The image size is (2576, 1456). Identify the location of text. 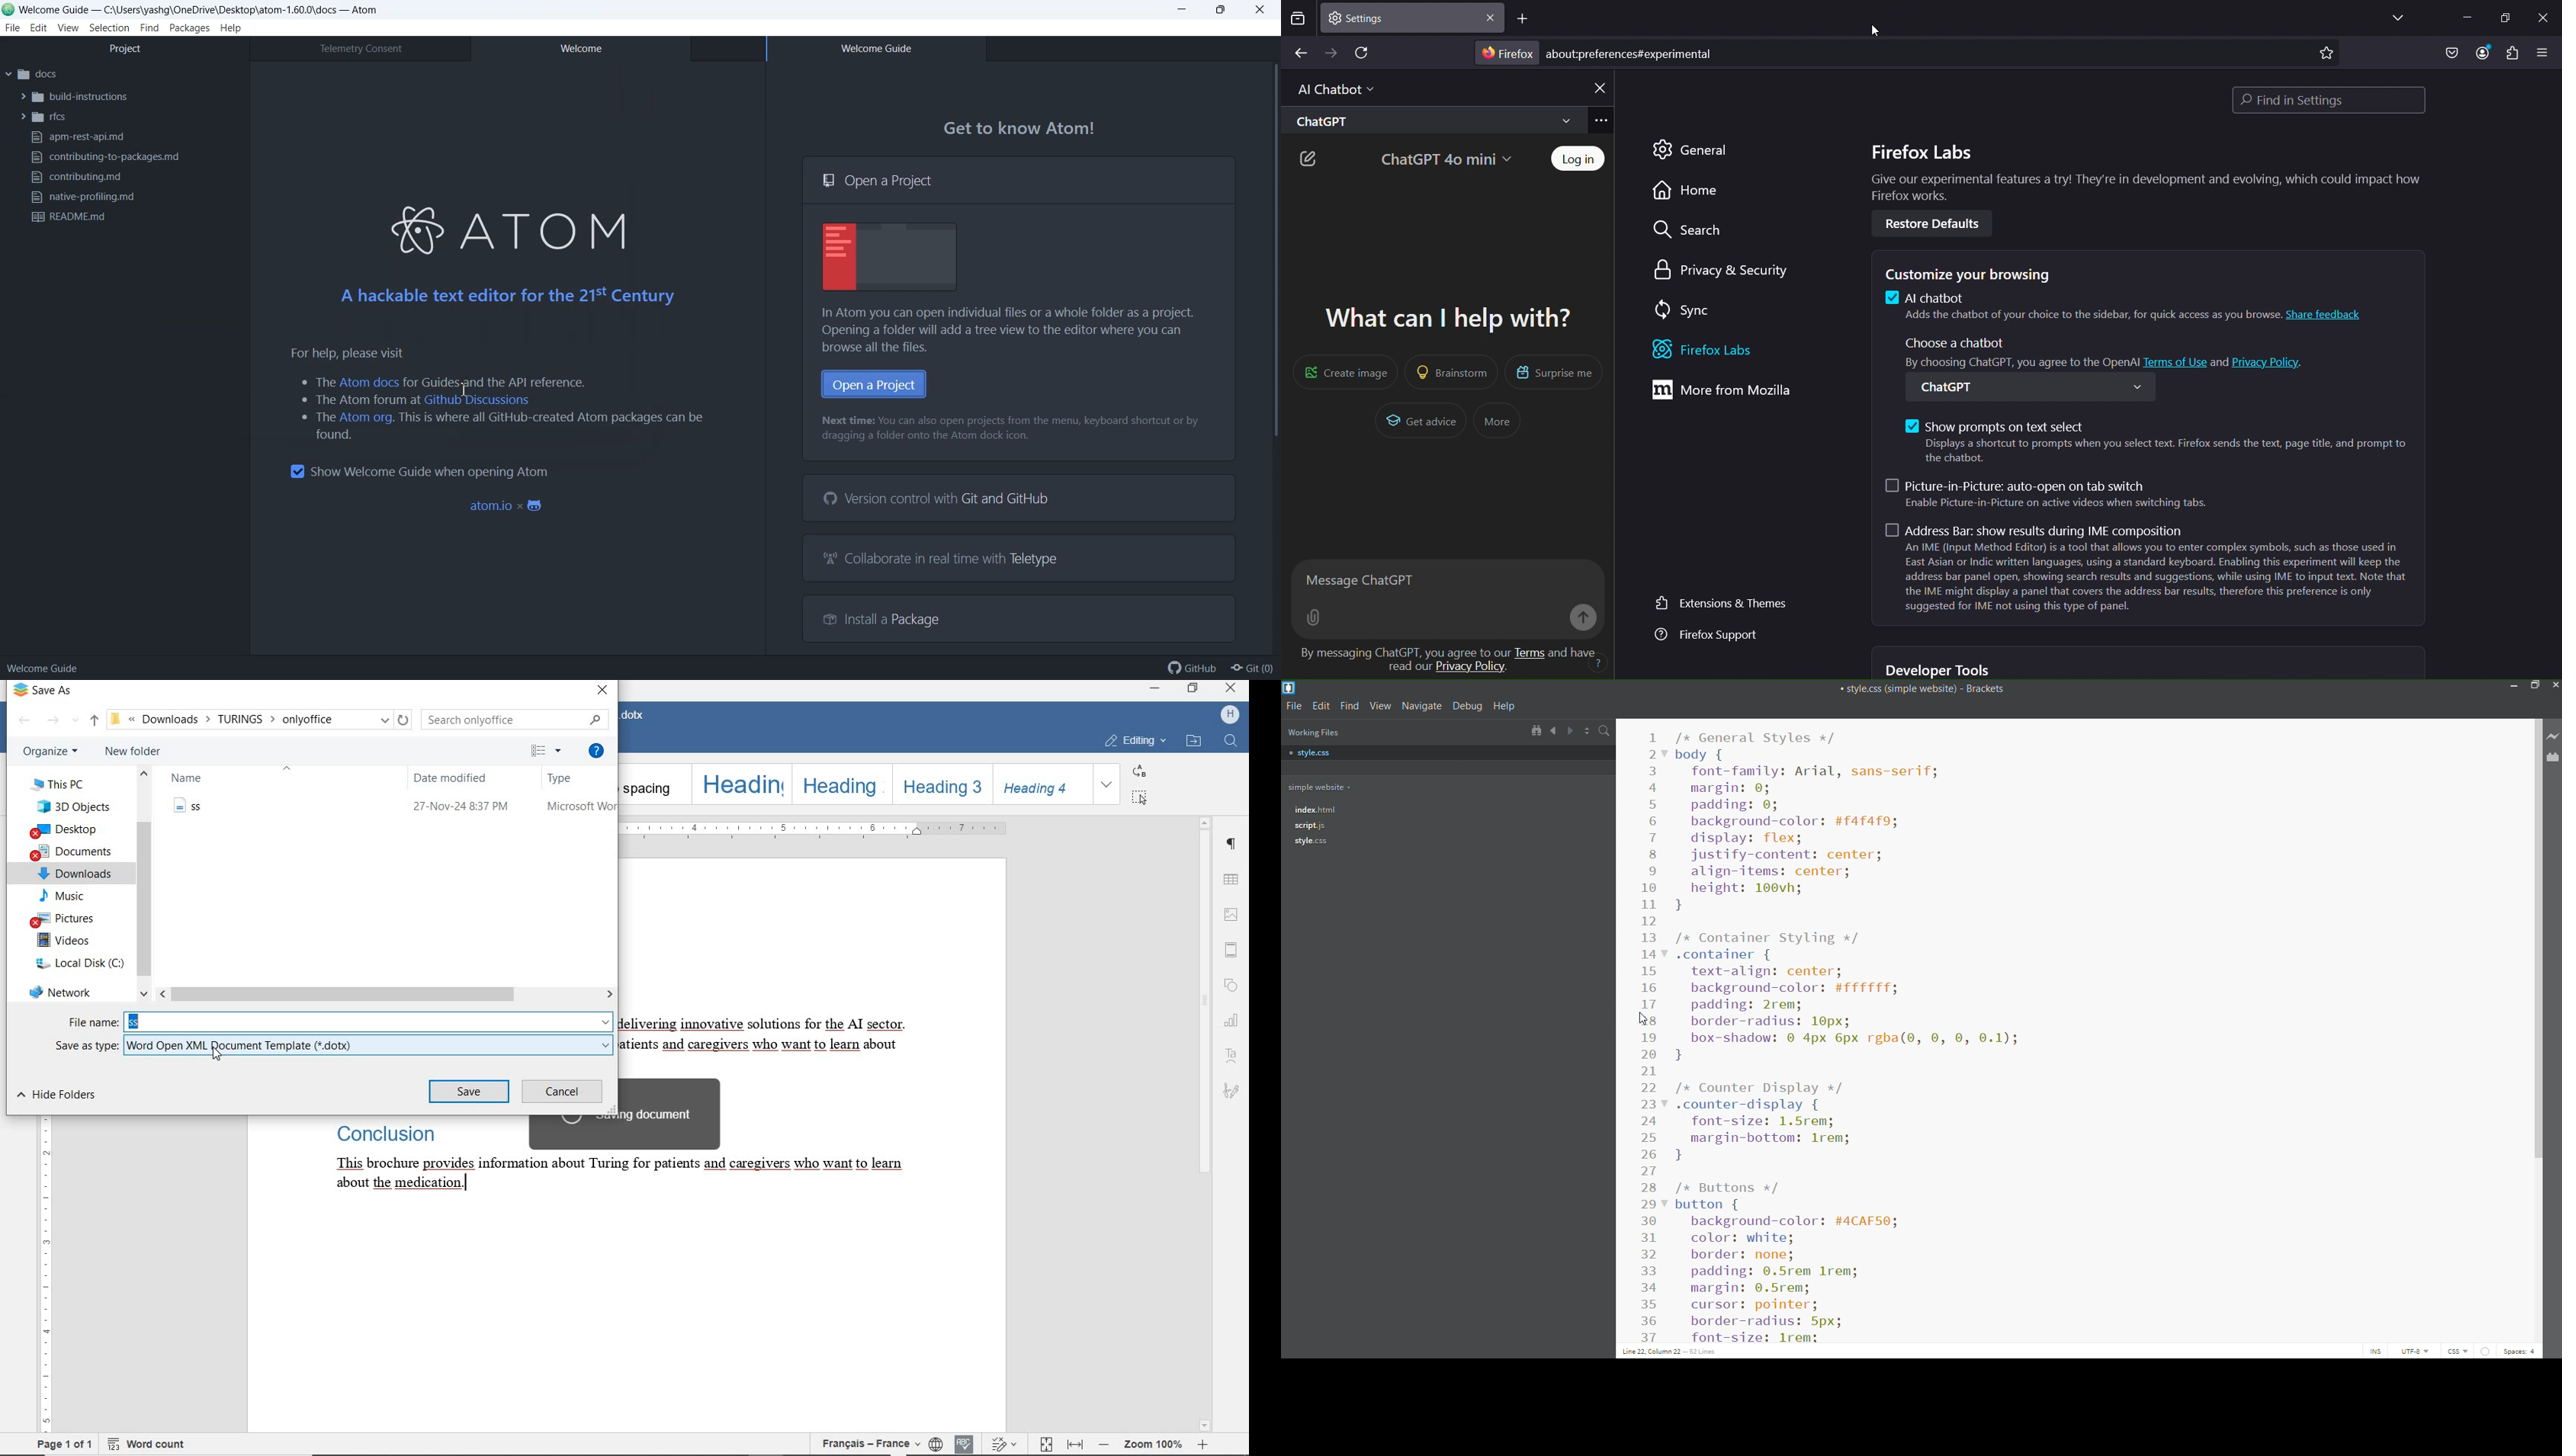
(466, 1179).